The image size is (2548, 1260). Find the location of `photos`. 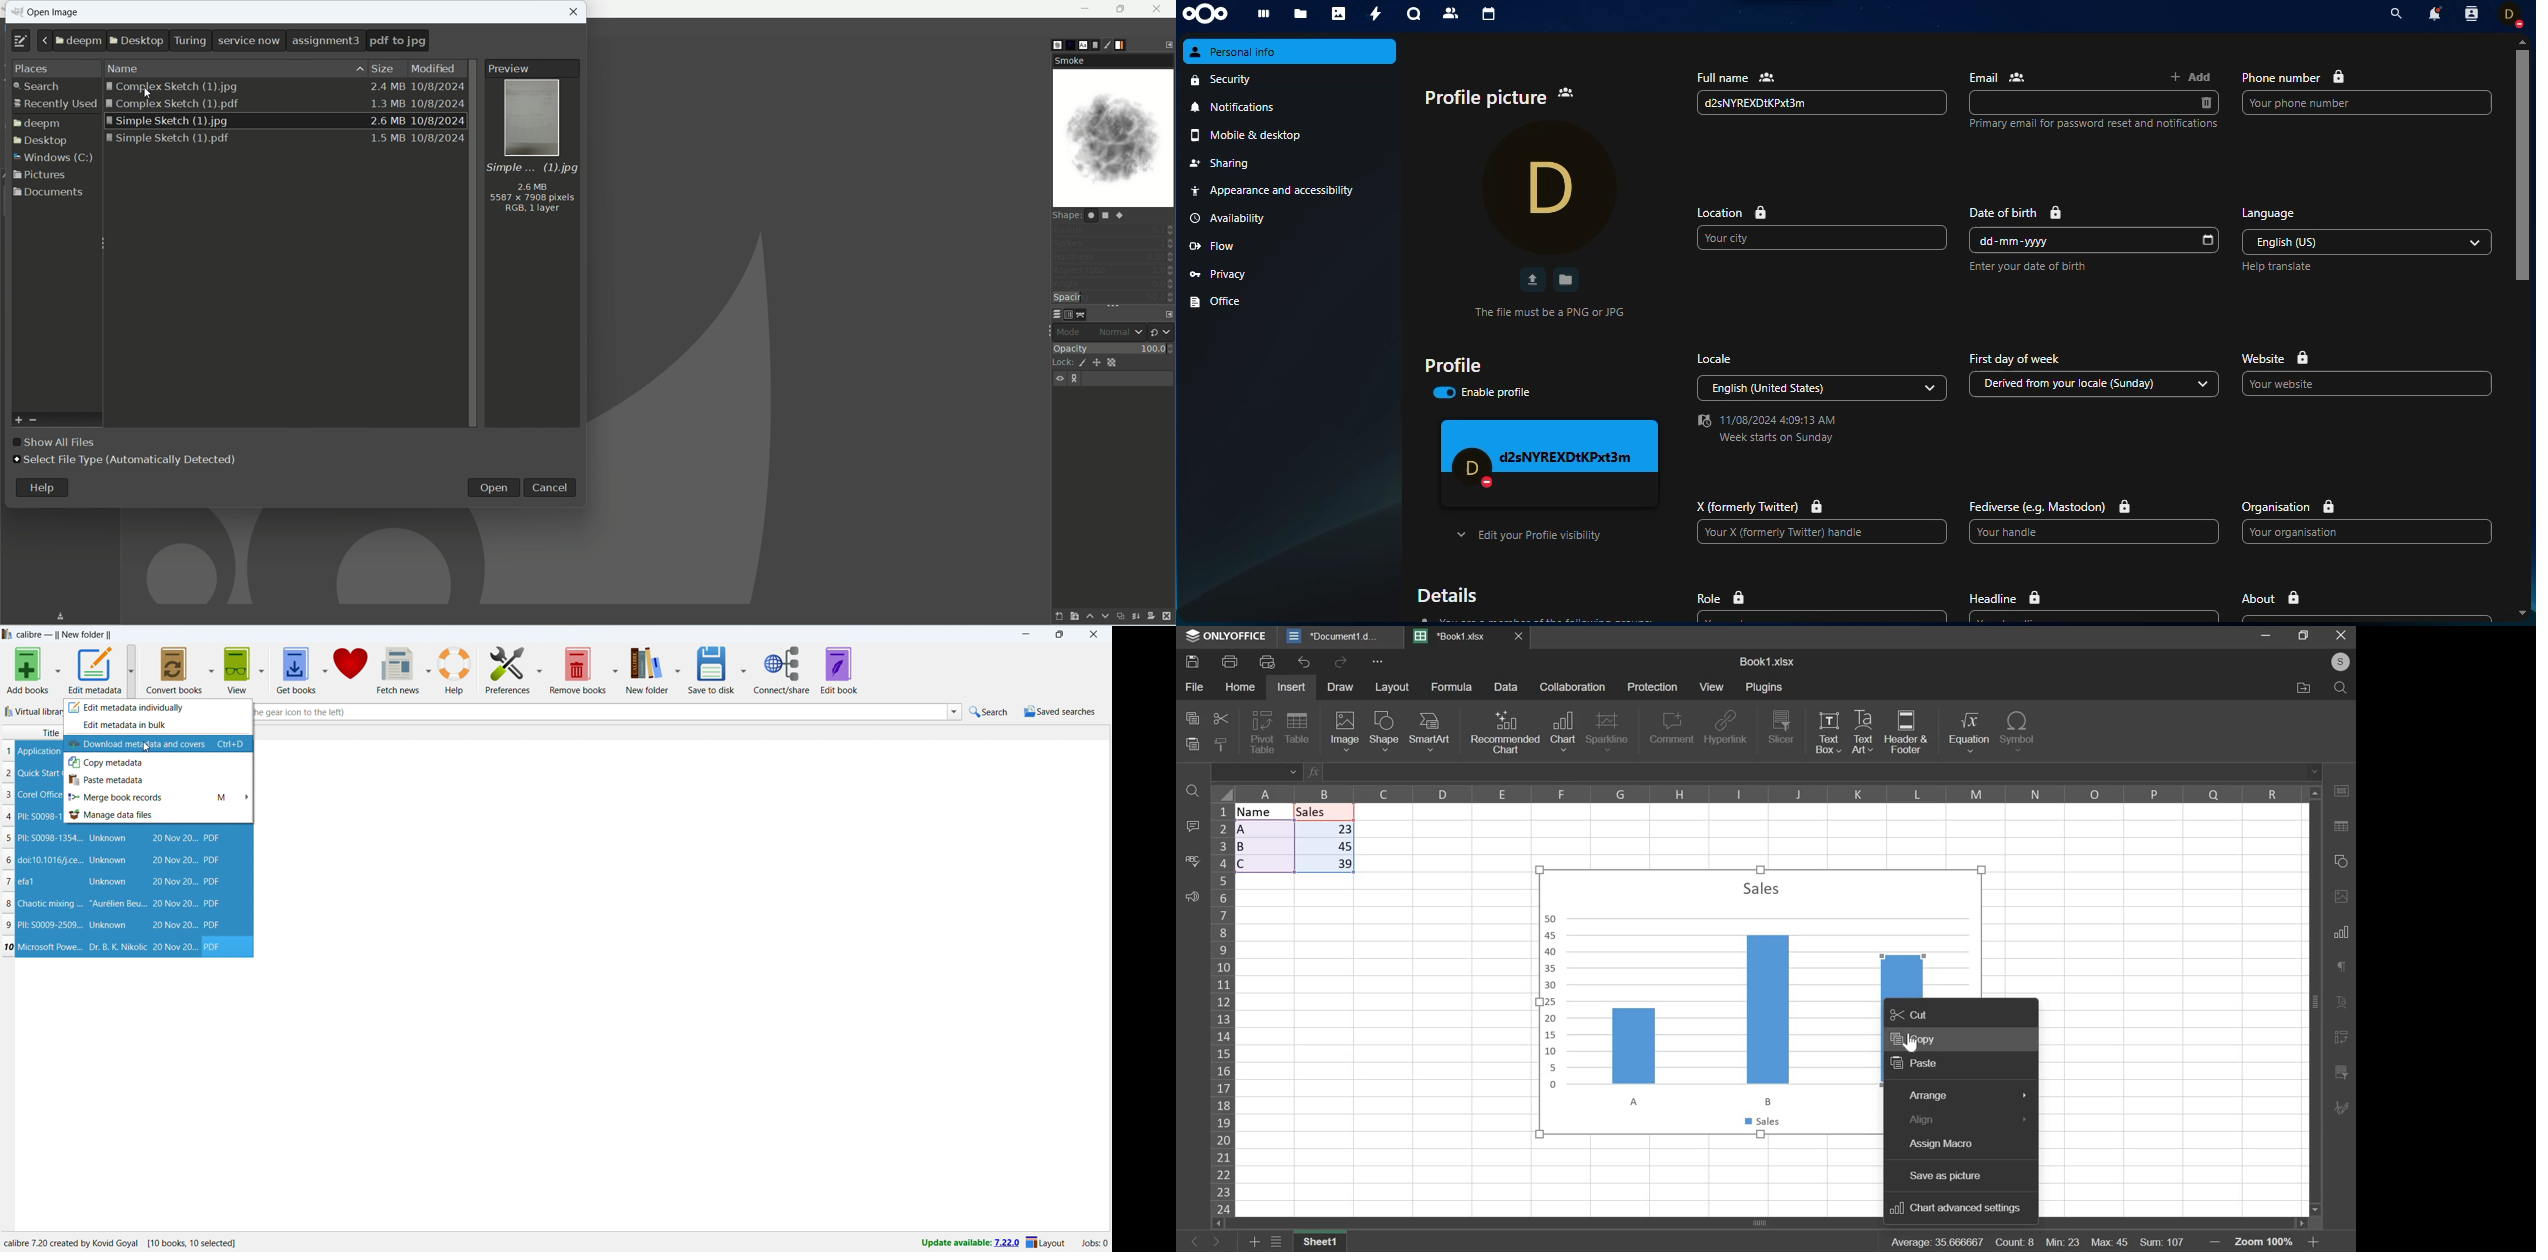

photos is located at coordinates (1338, 14).